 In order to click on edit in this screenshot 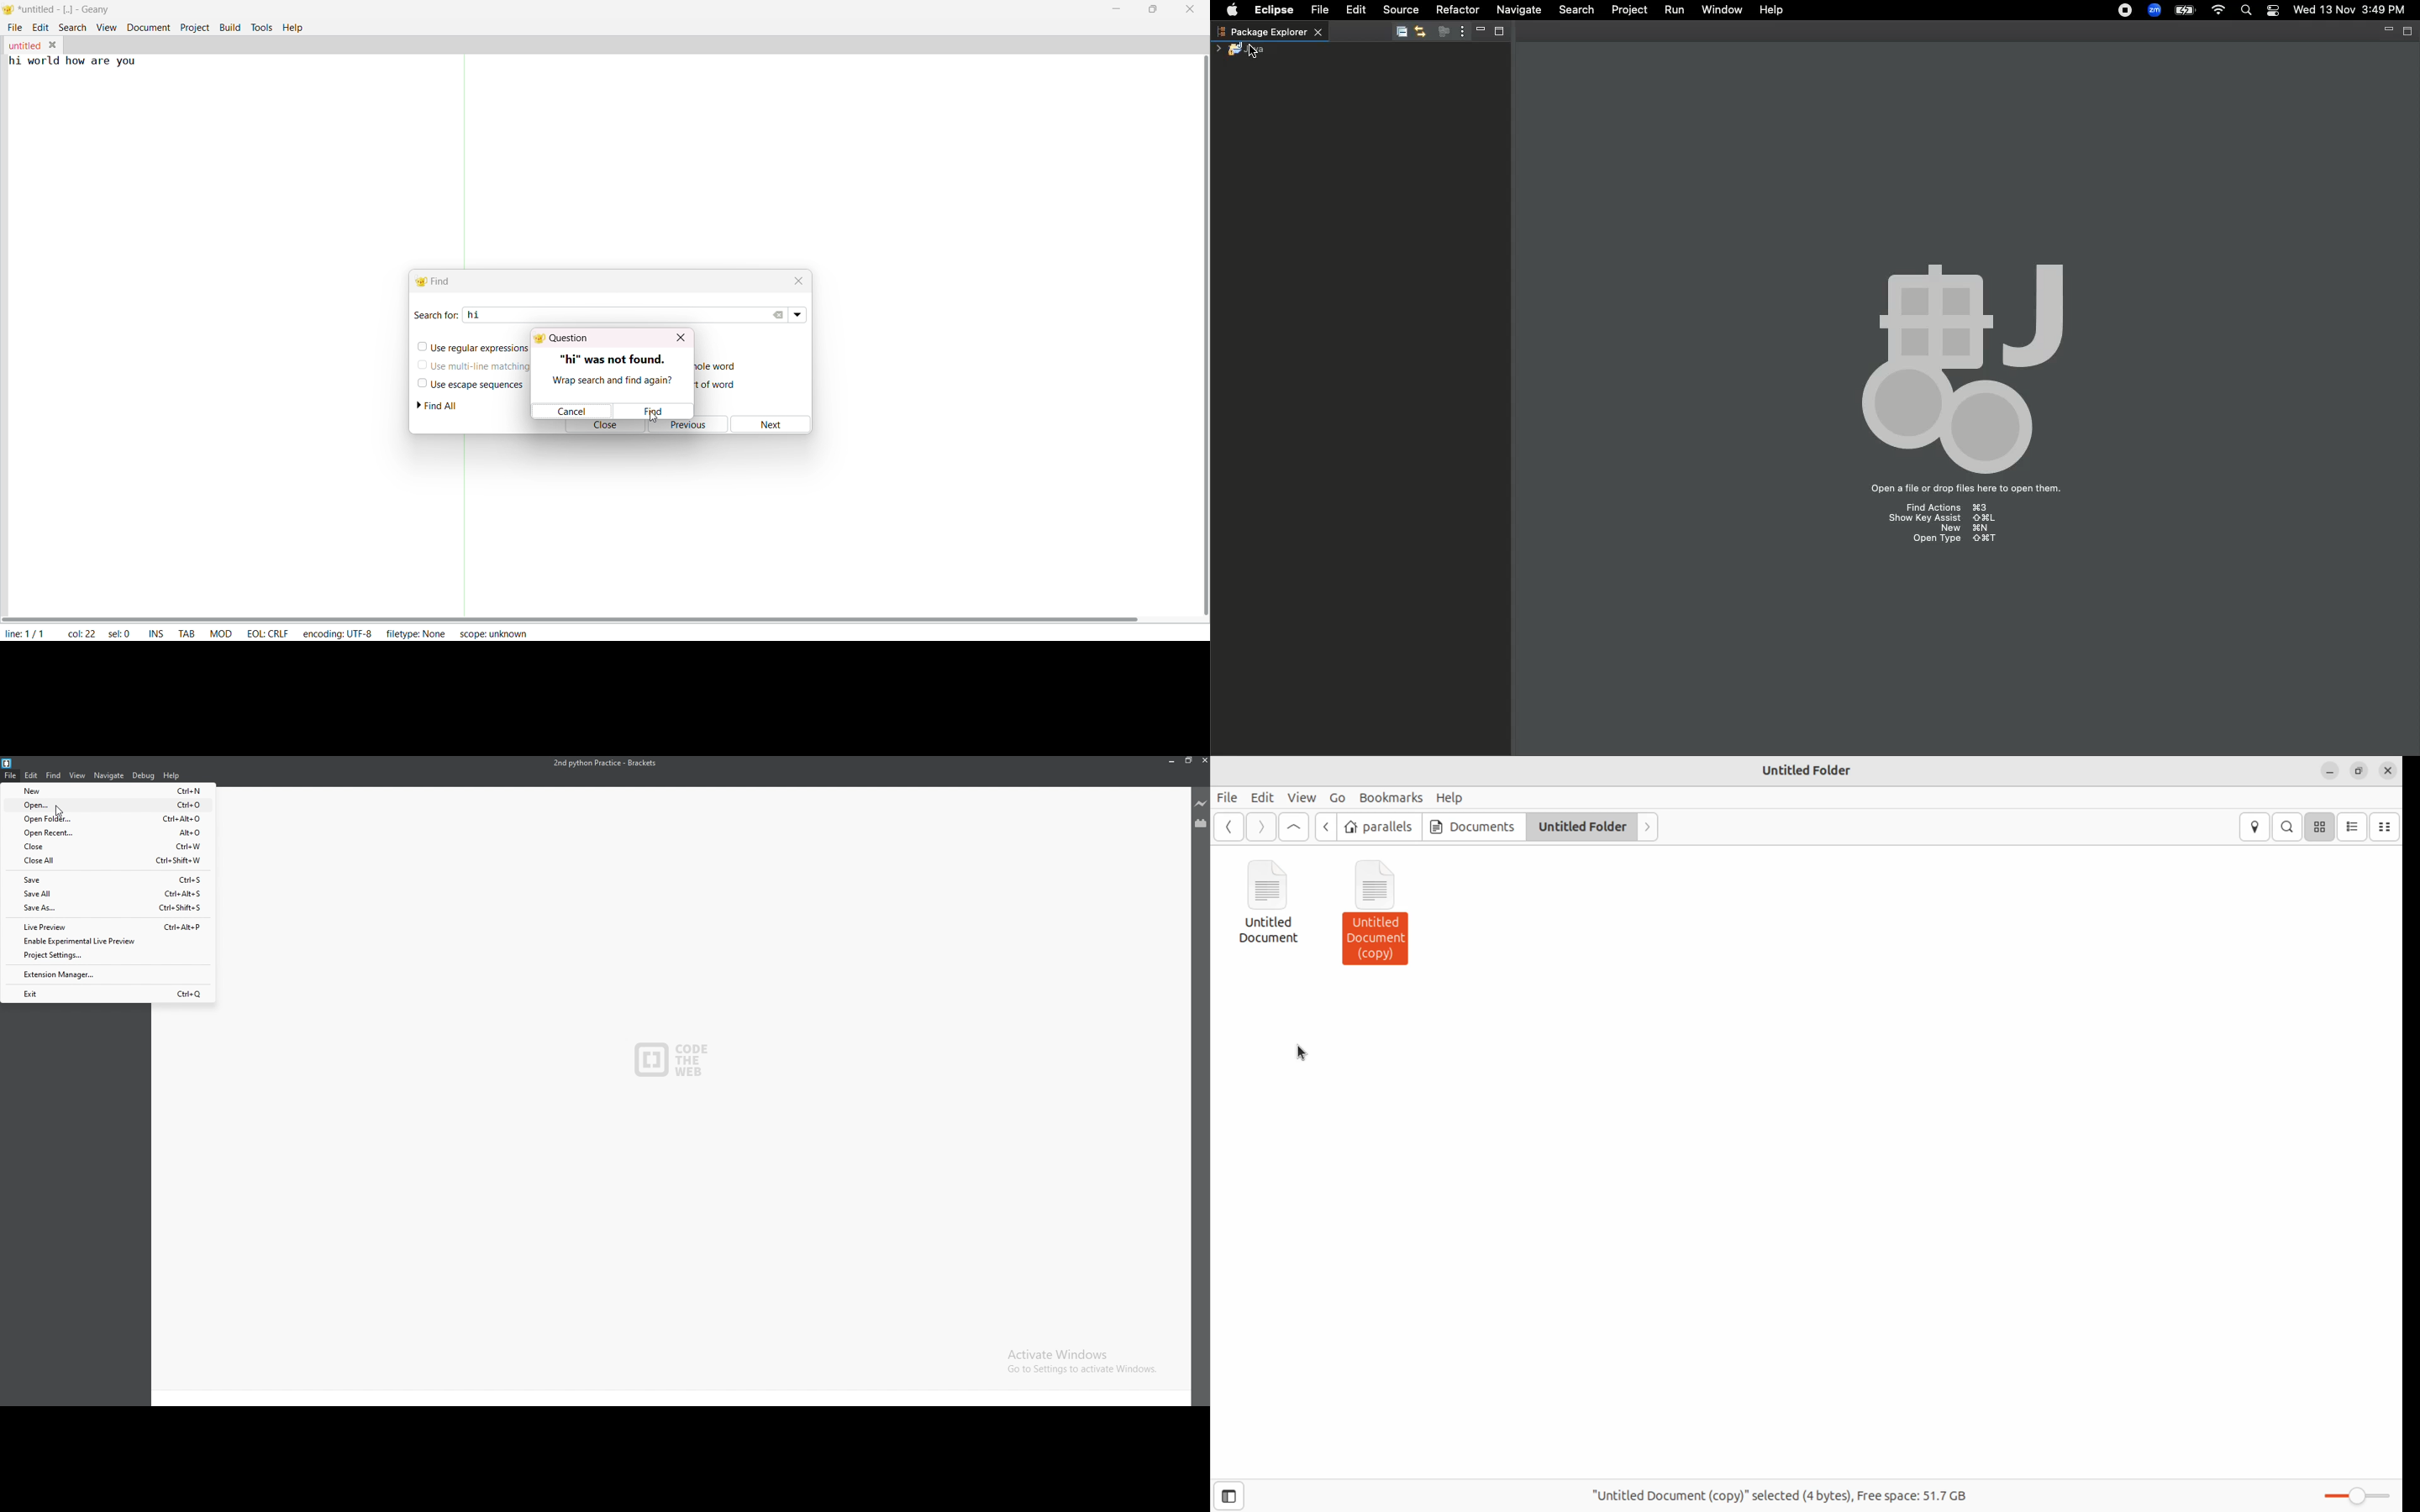, I will do `click(32, 776)`.